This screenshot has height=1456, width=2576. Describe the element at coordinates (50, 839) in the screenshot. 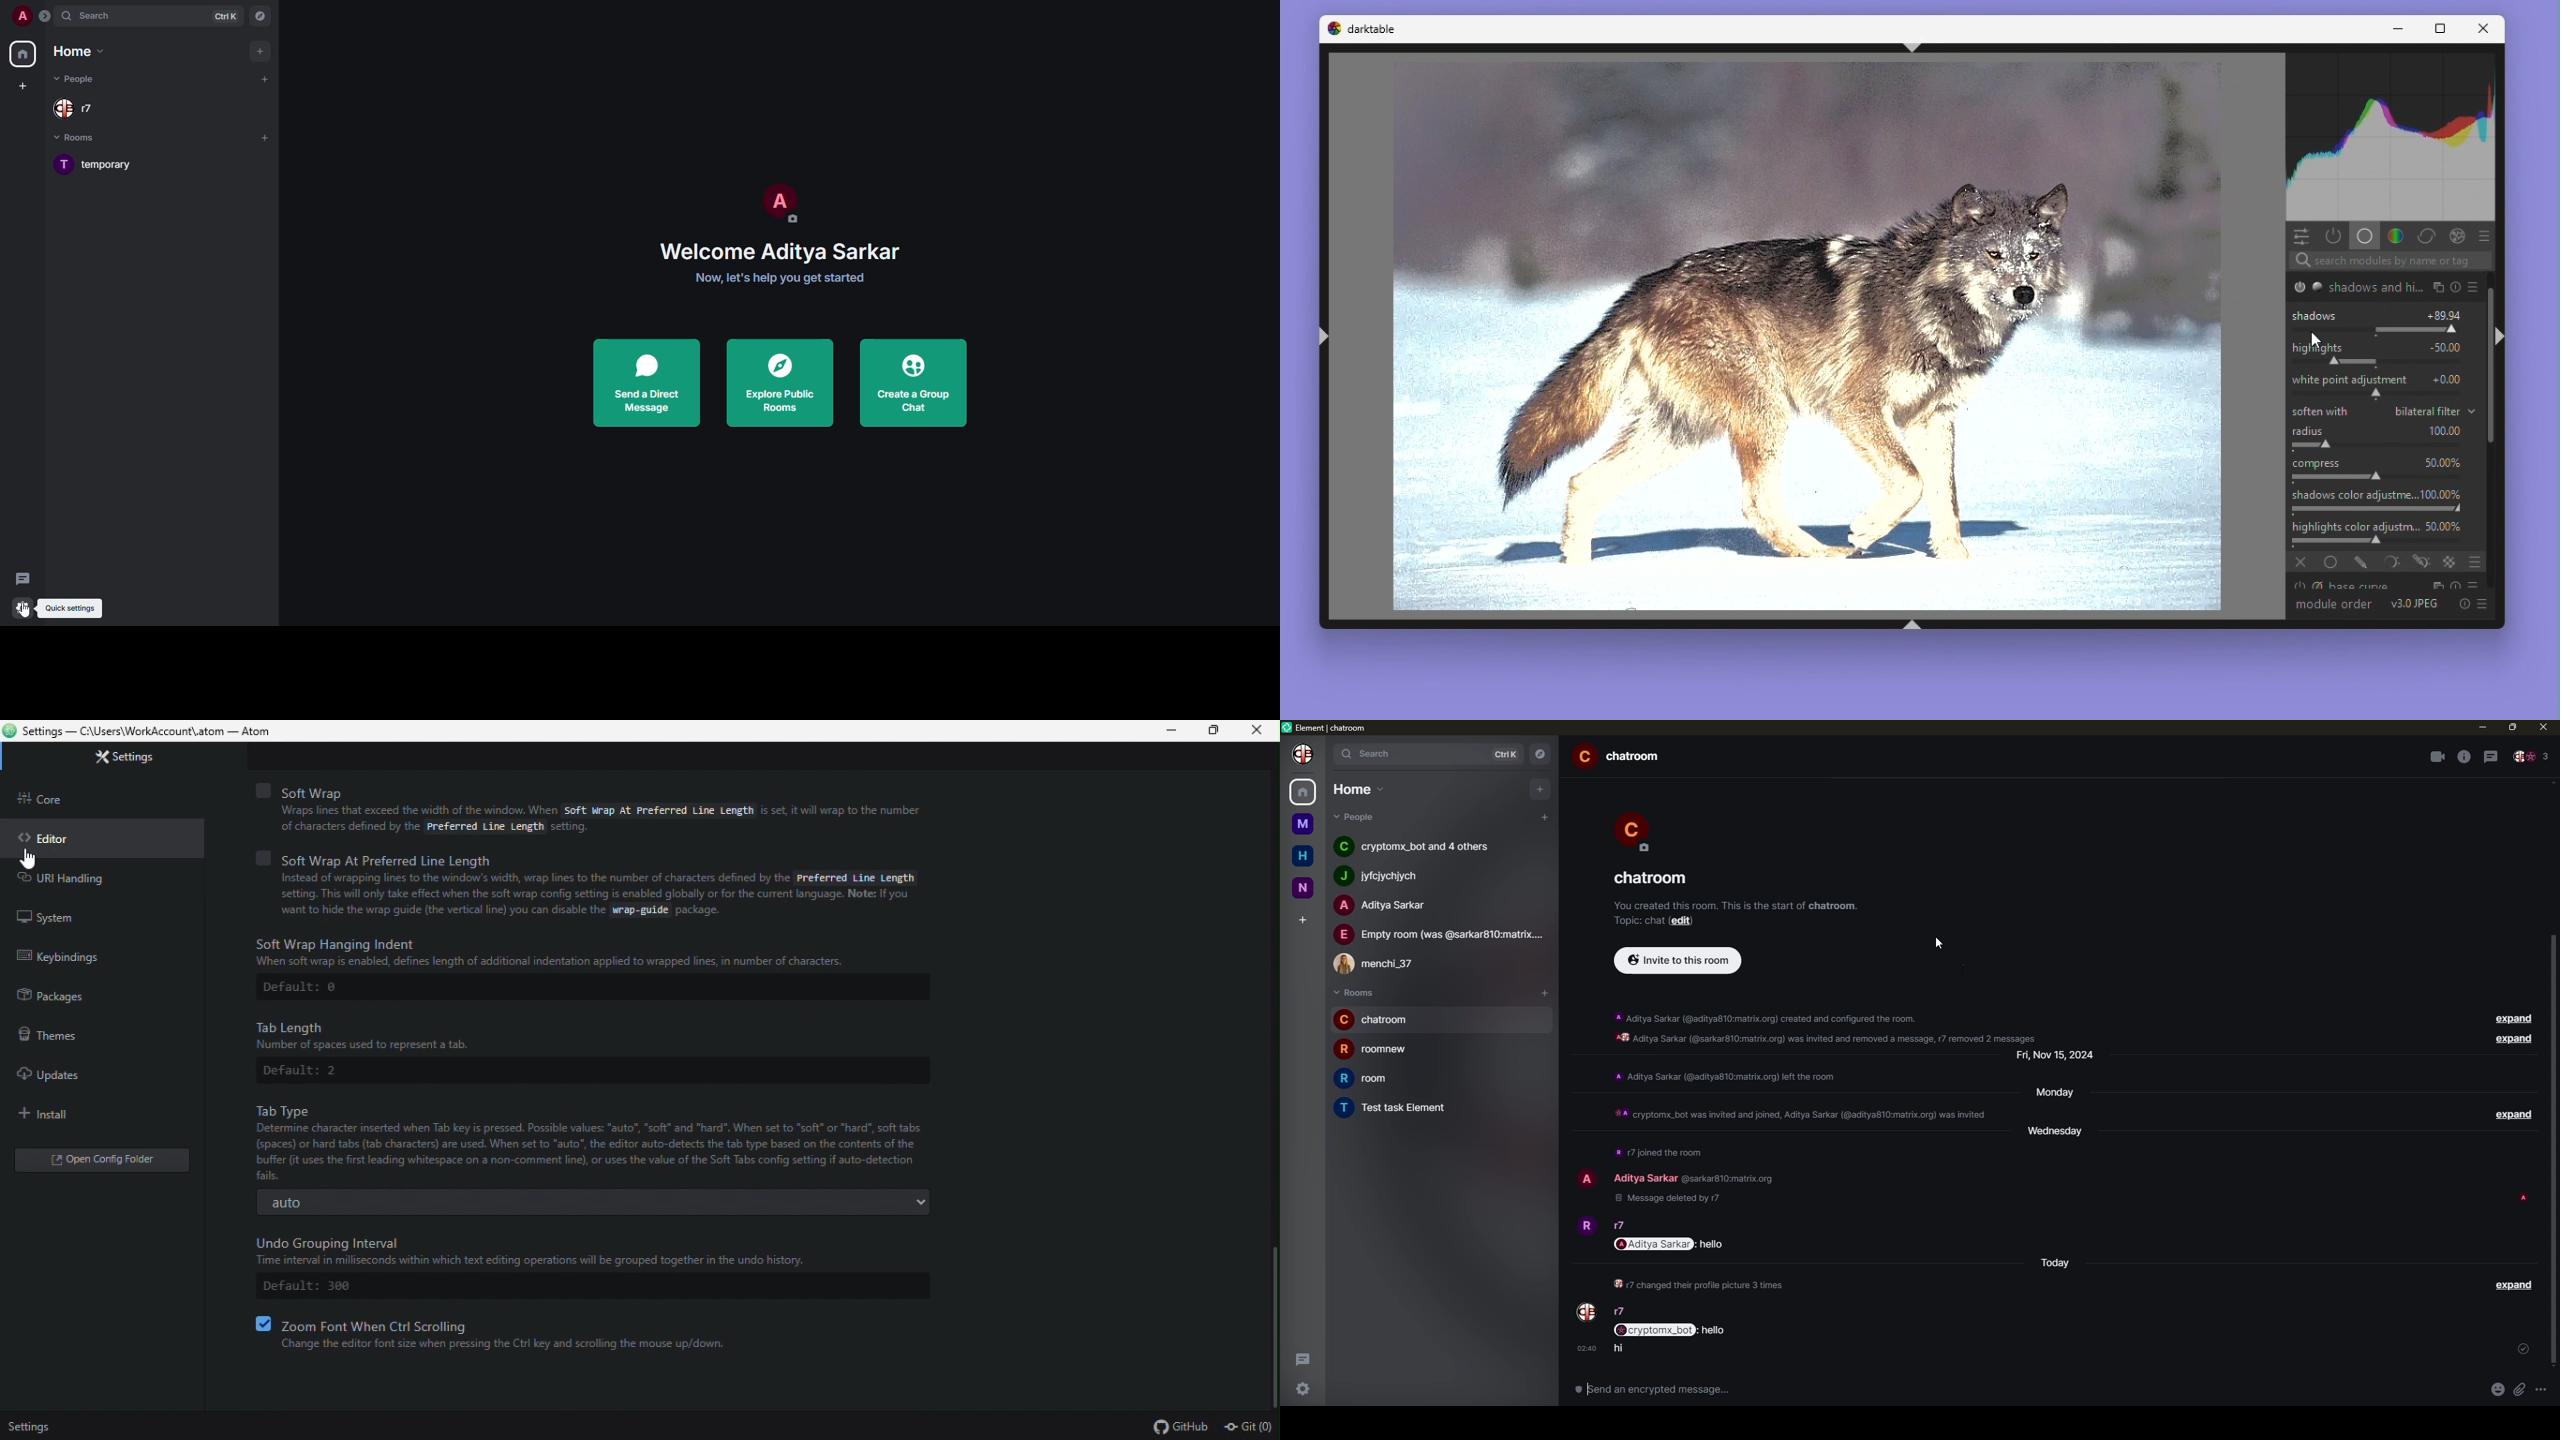

I see `Editor` at that location.